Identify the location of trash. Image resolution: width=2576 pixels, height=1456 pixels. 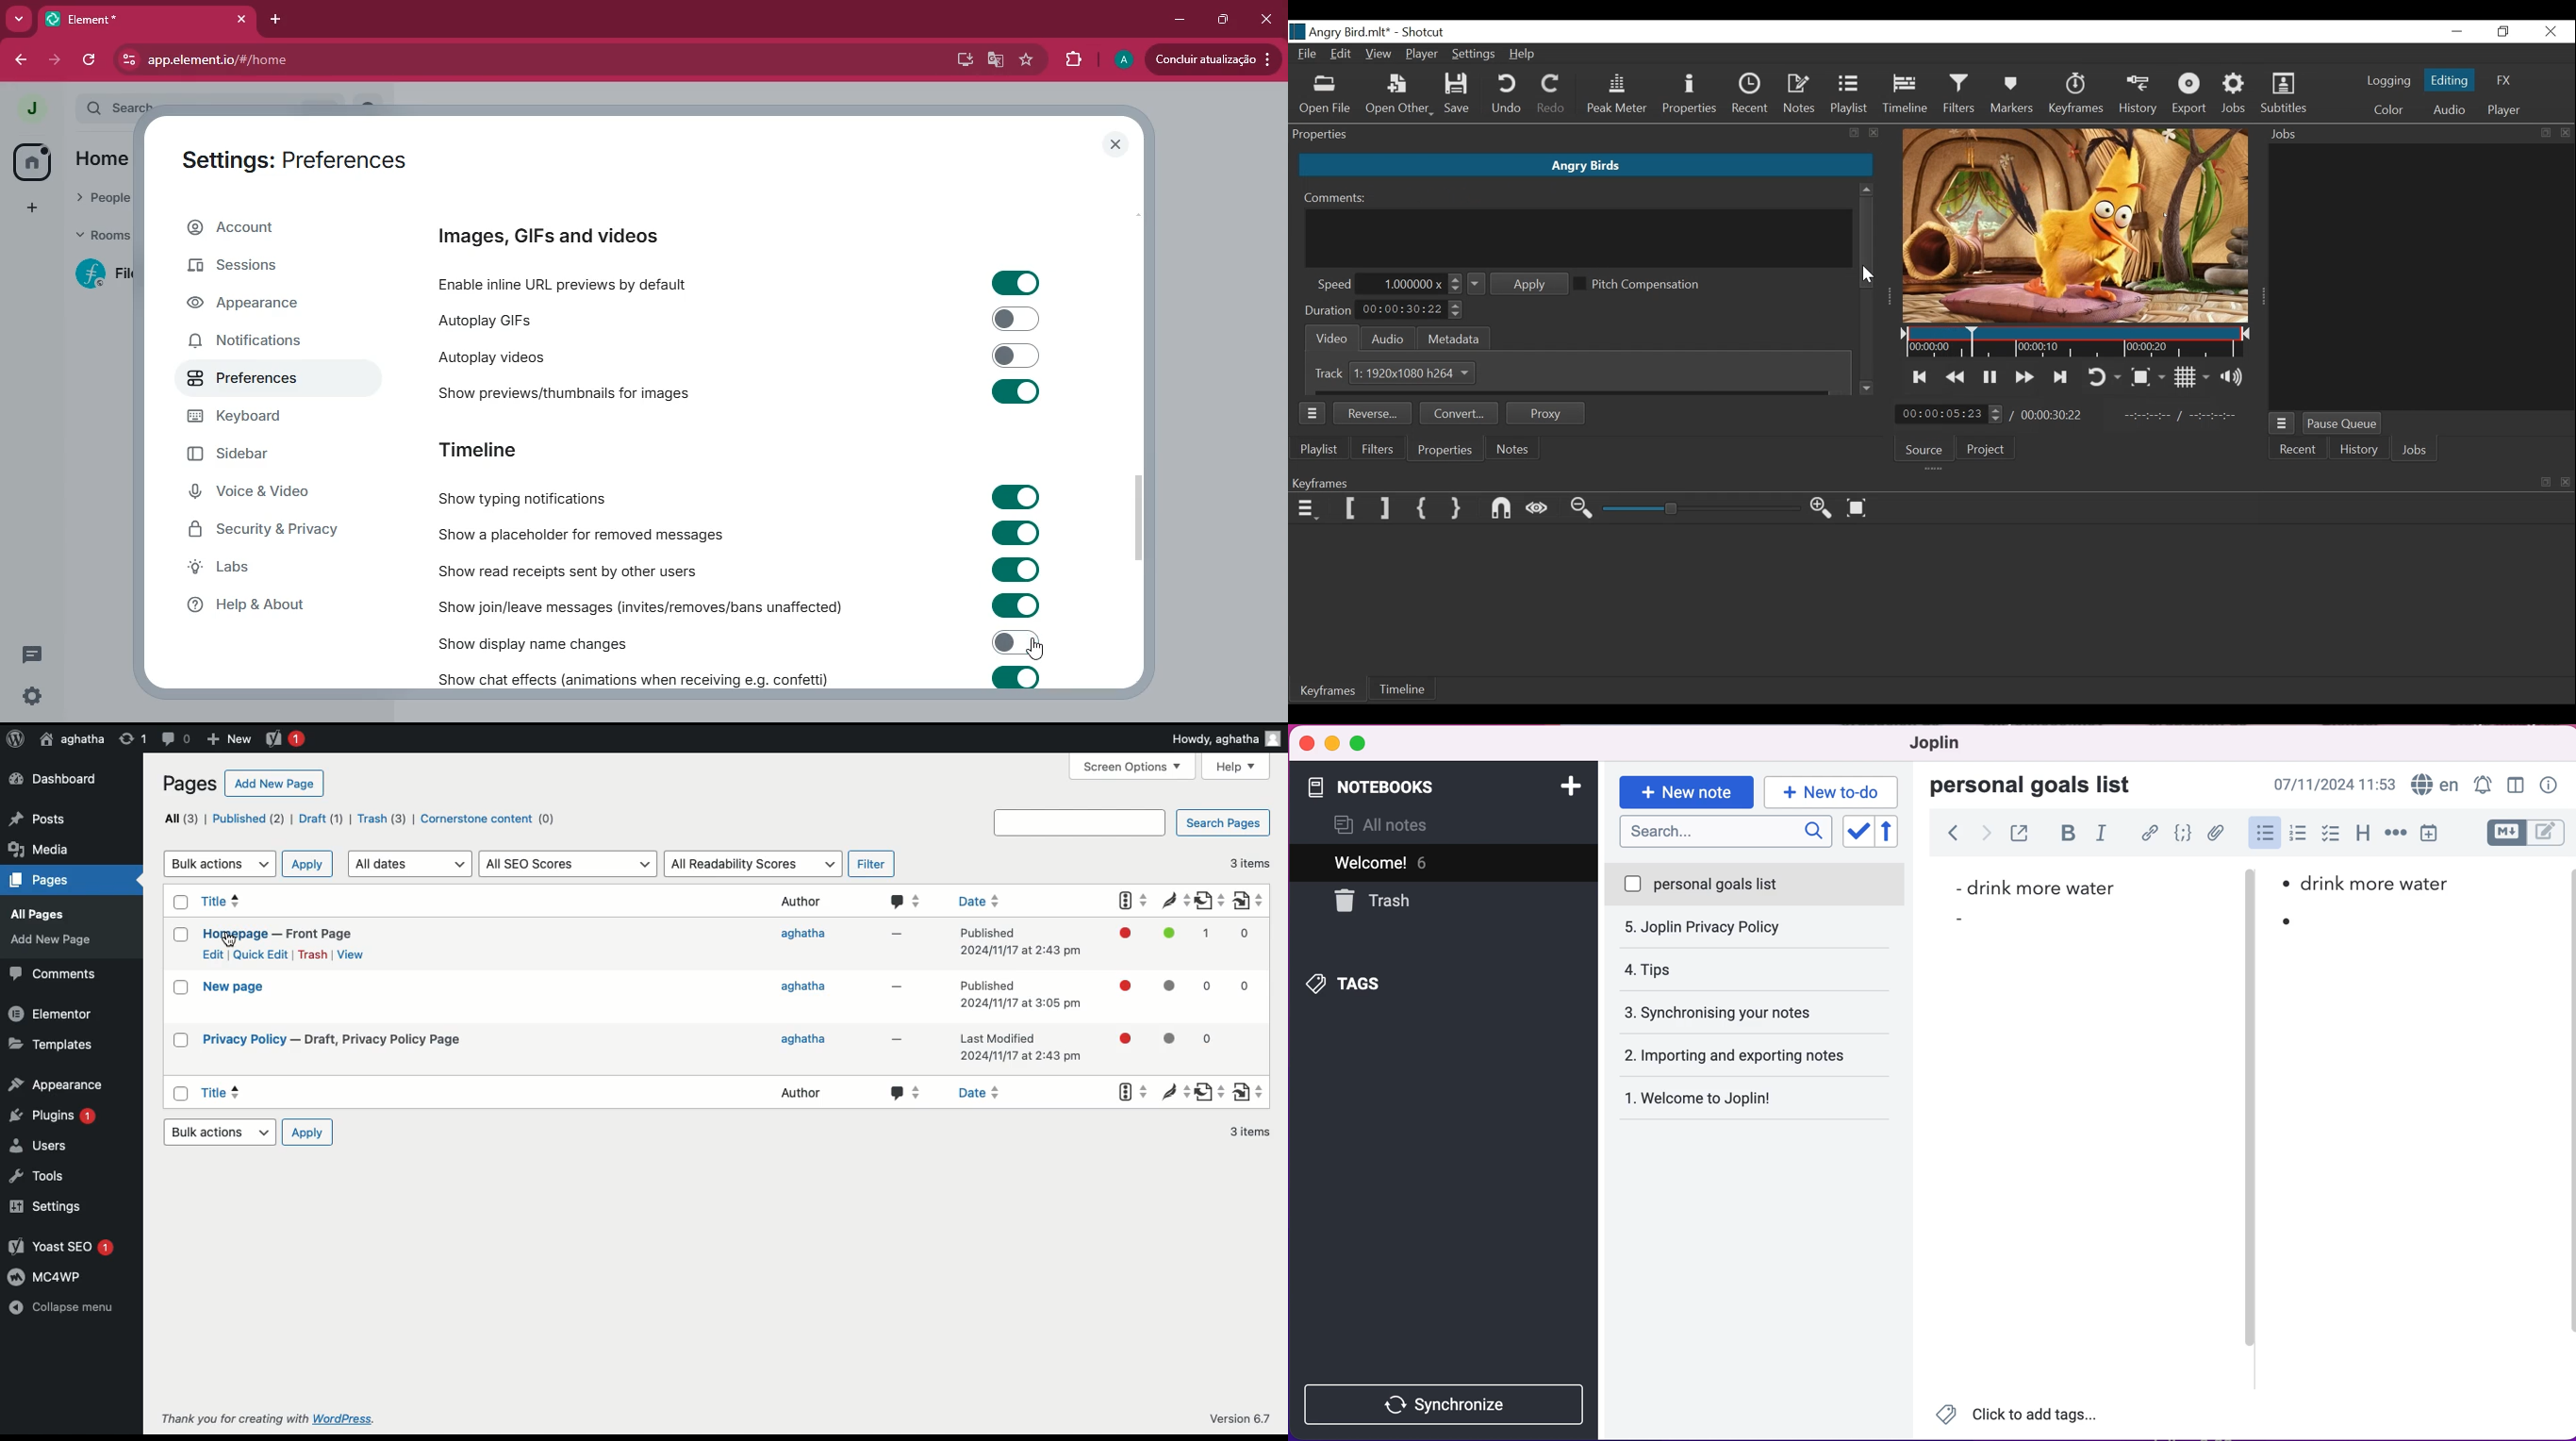
(1404, 901).